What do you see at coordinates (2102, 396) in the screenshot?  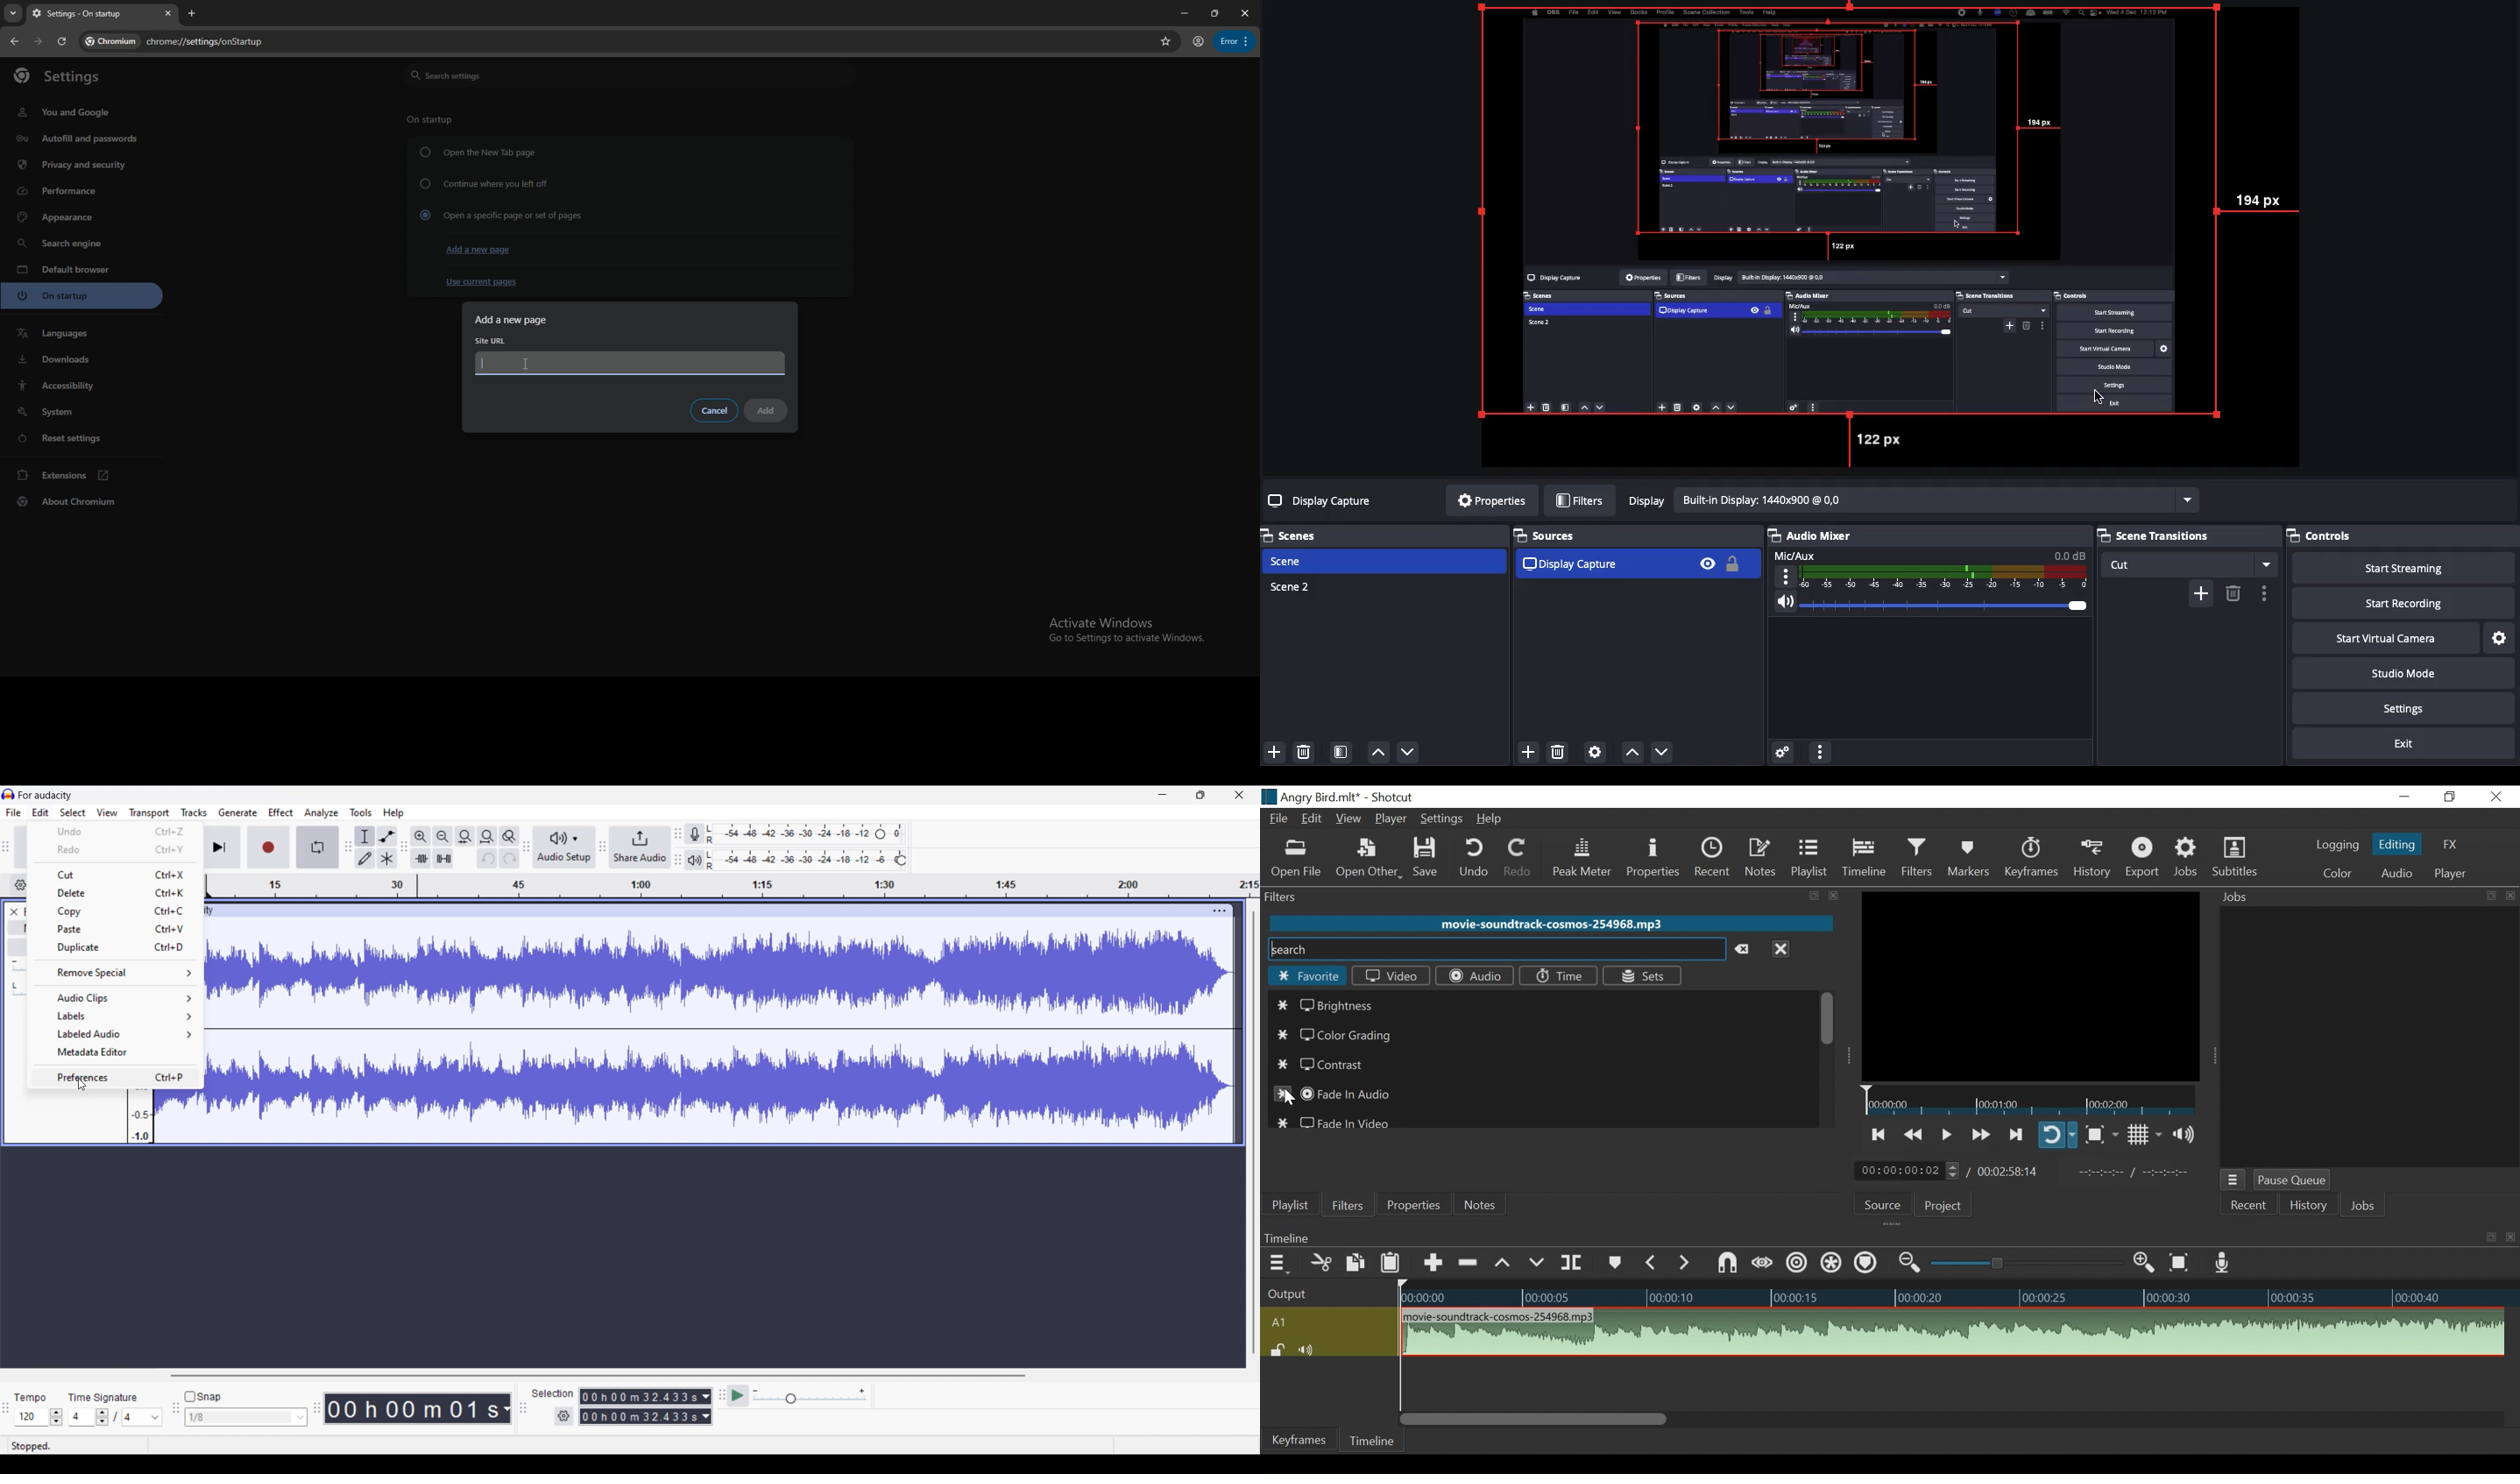 I see `Cursor` at bounding box center [2102, 396].